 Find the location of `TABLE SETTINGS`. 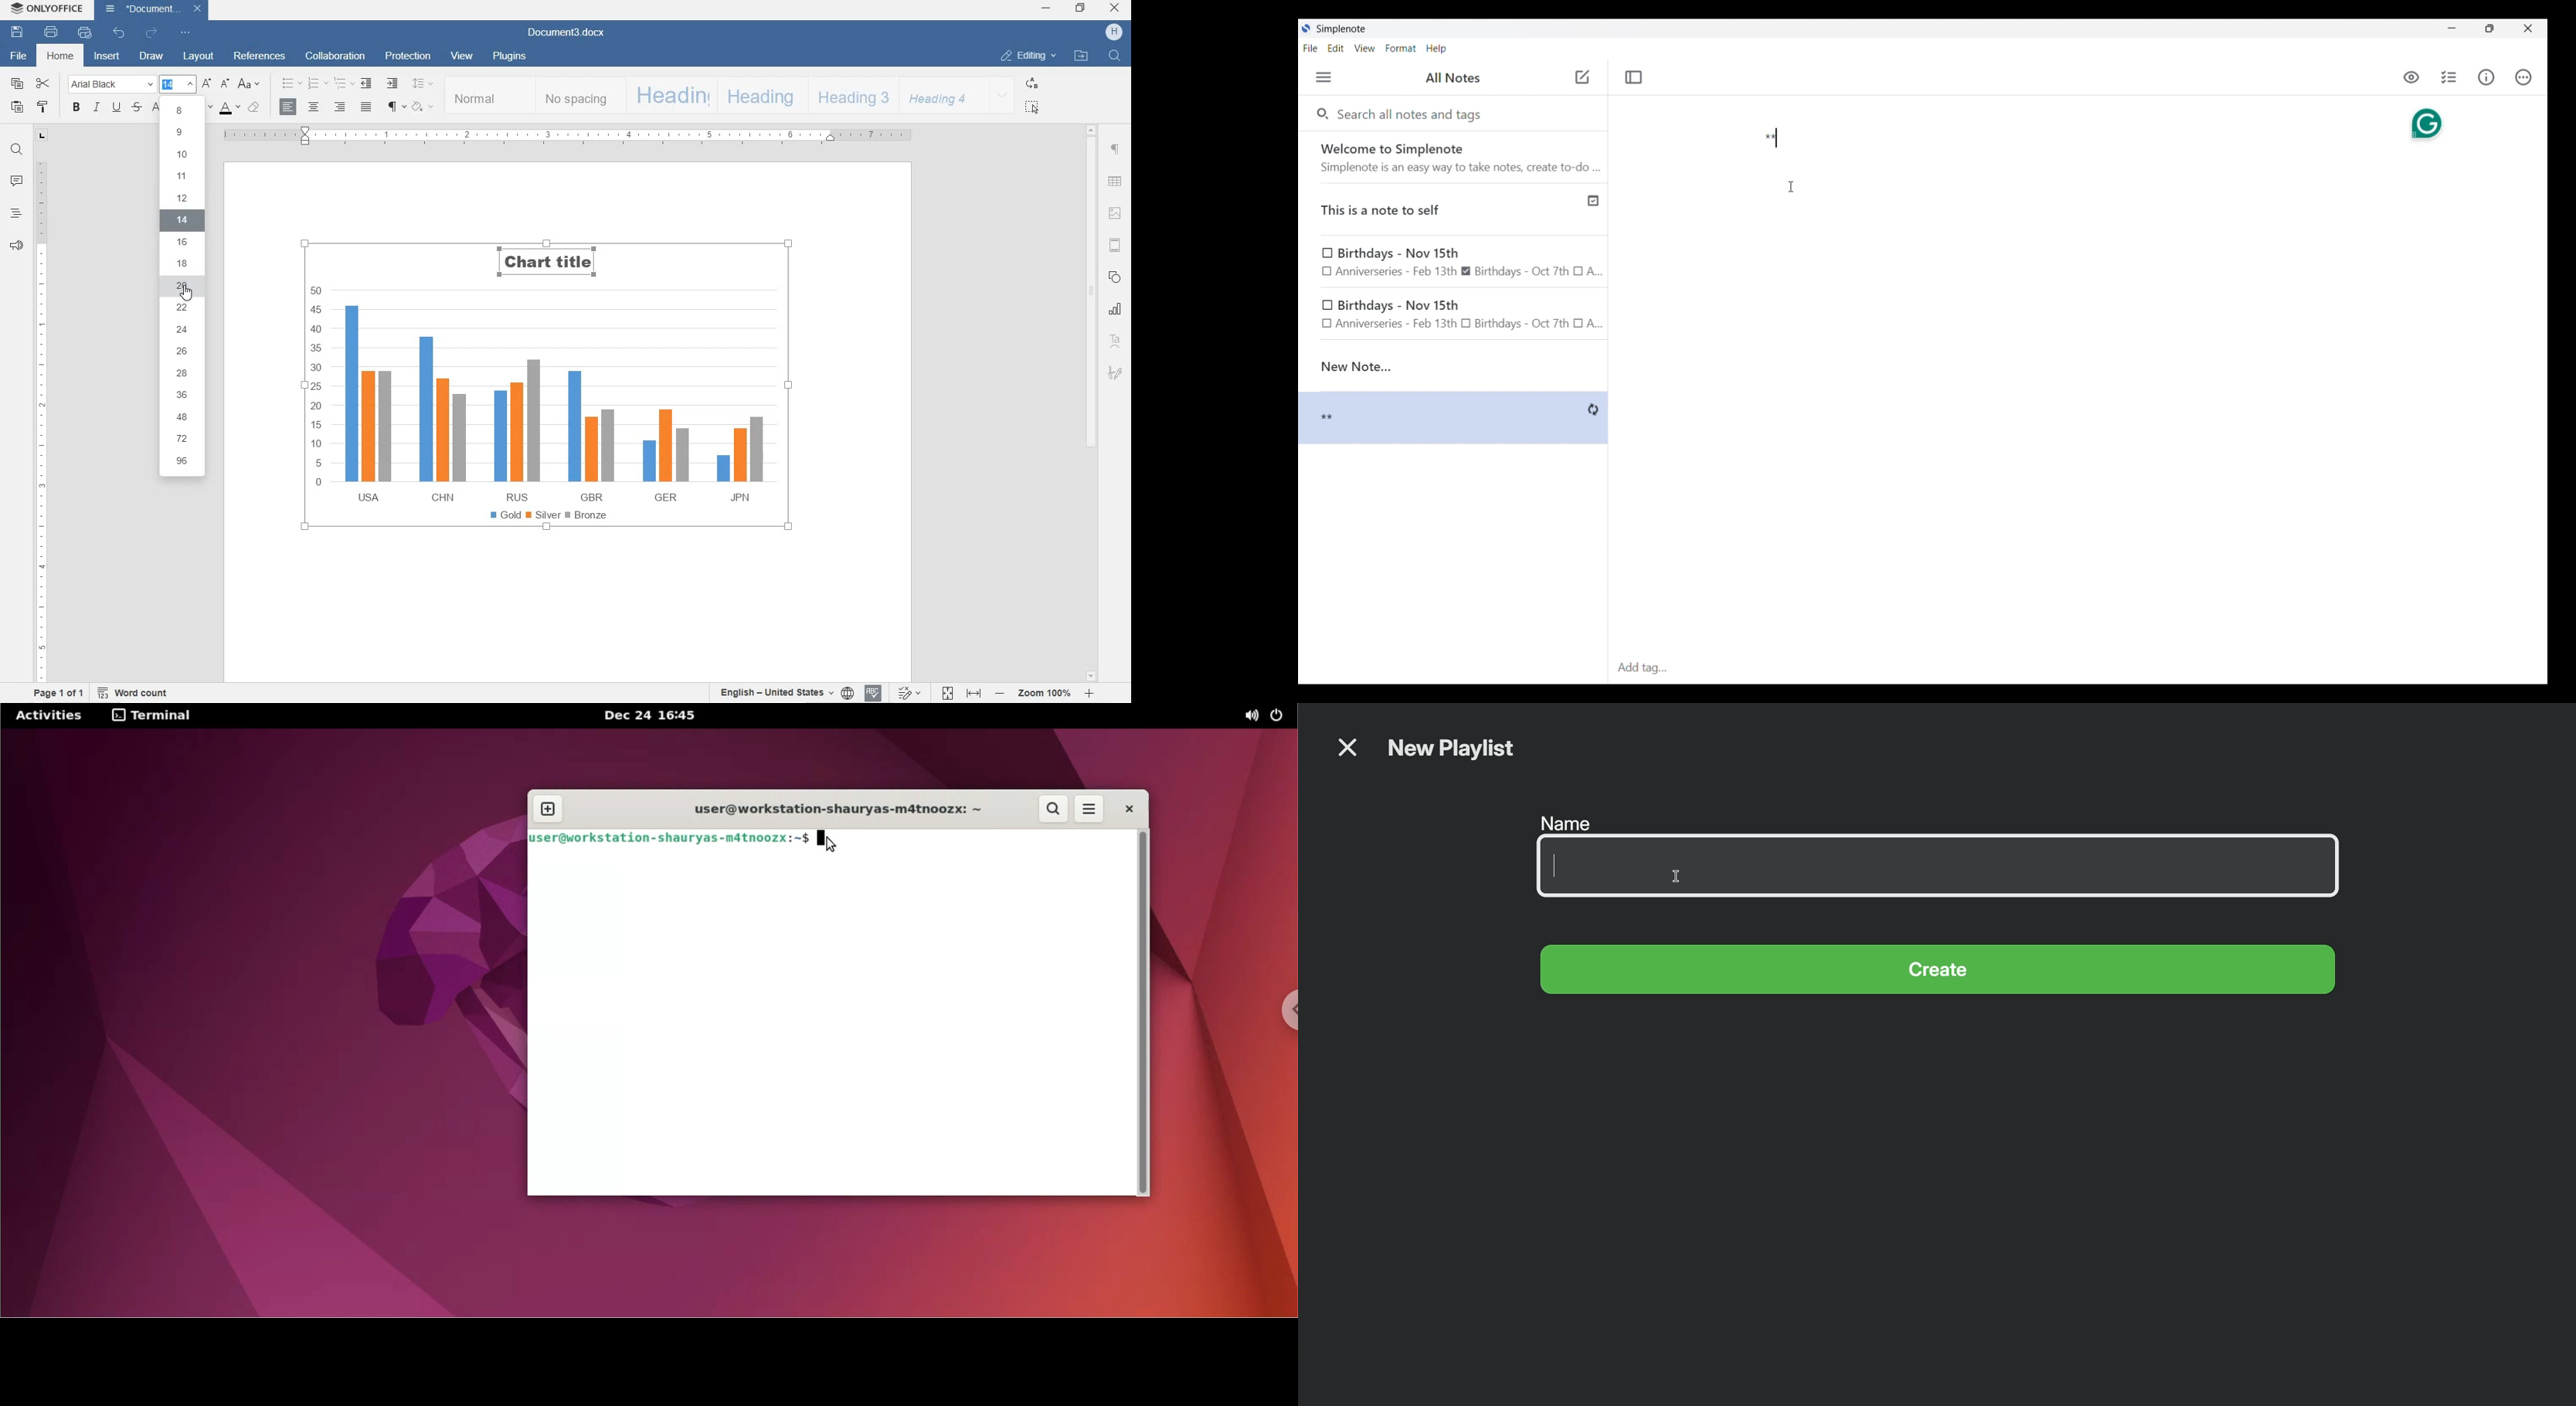

TABLE SETTINGS is located at coordinates (1115, 181).